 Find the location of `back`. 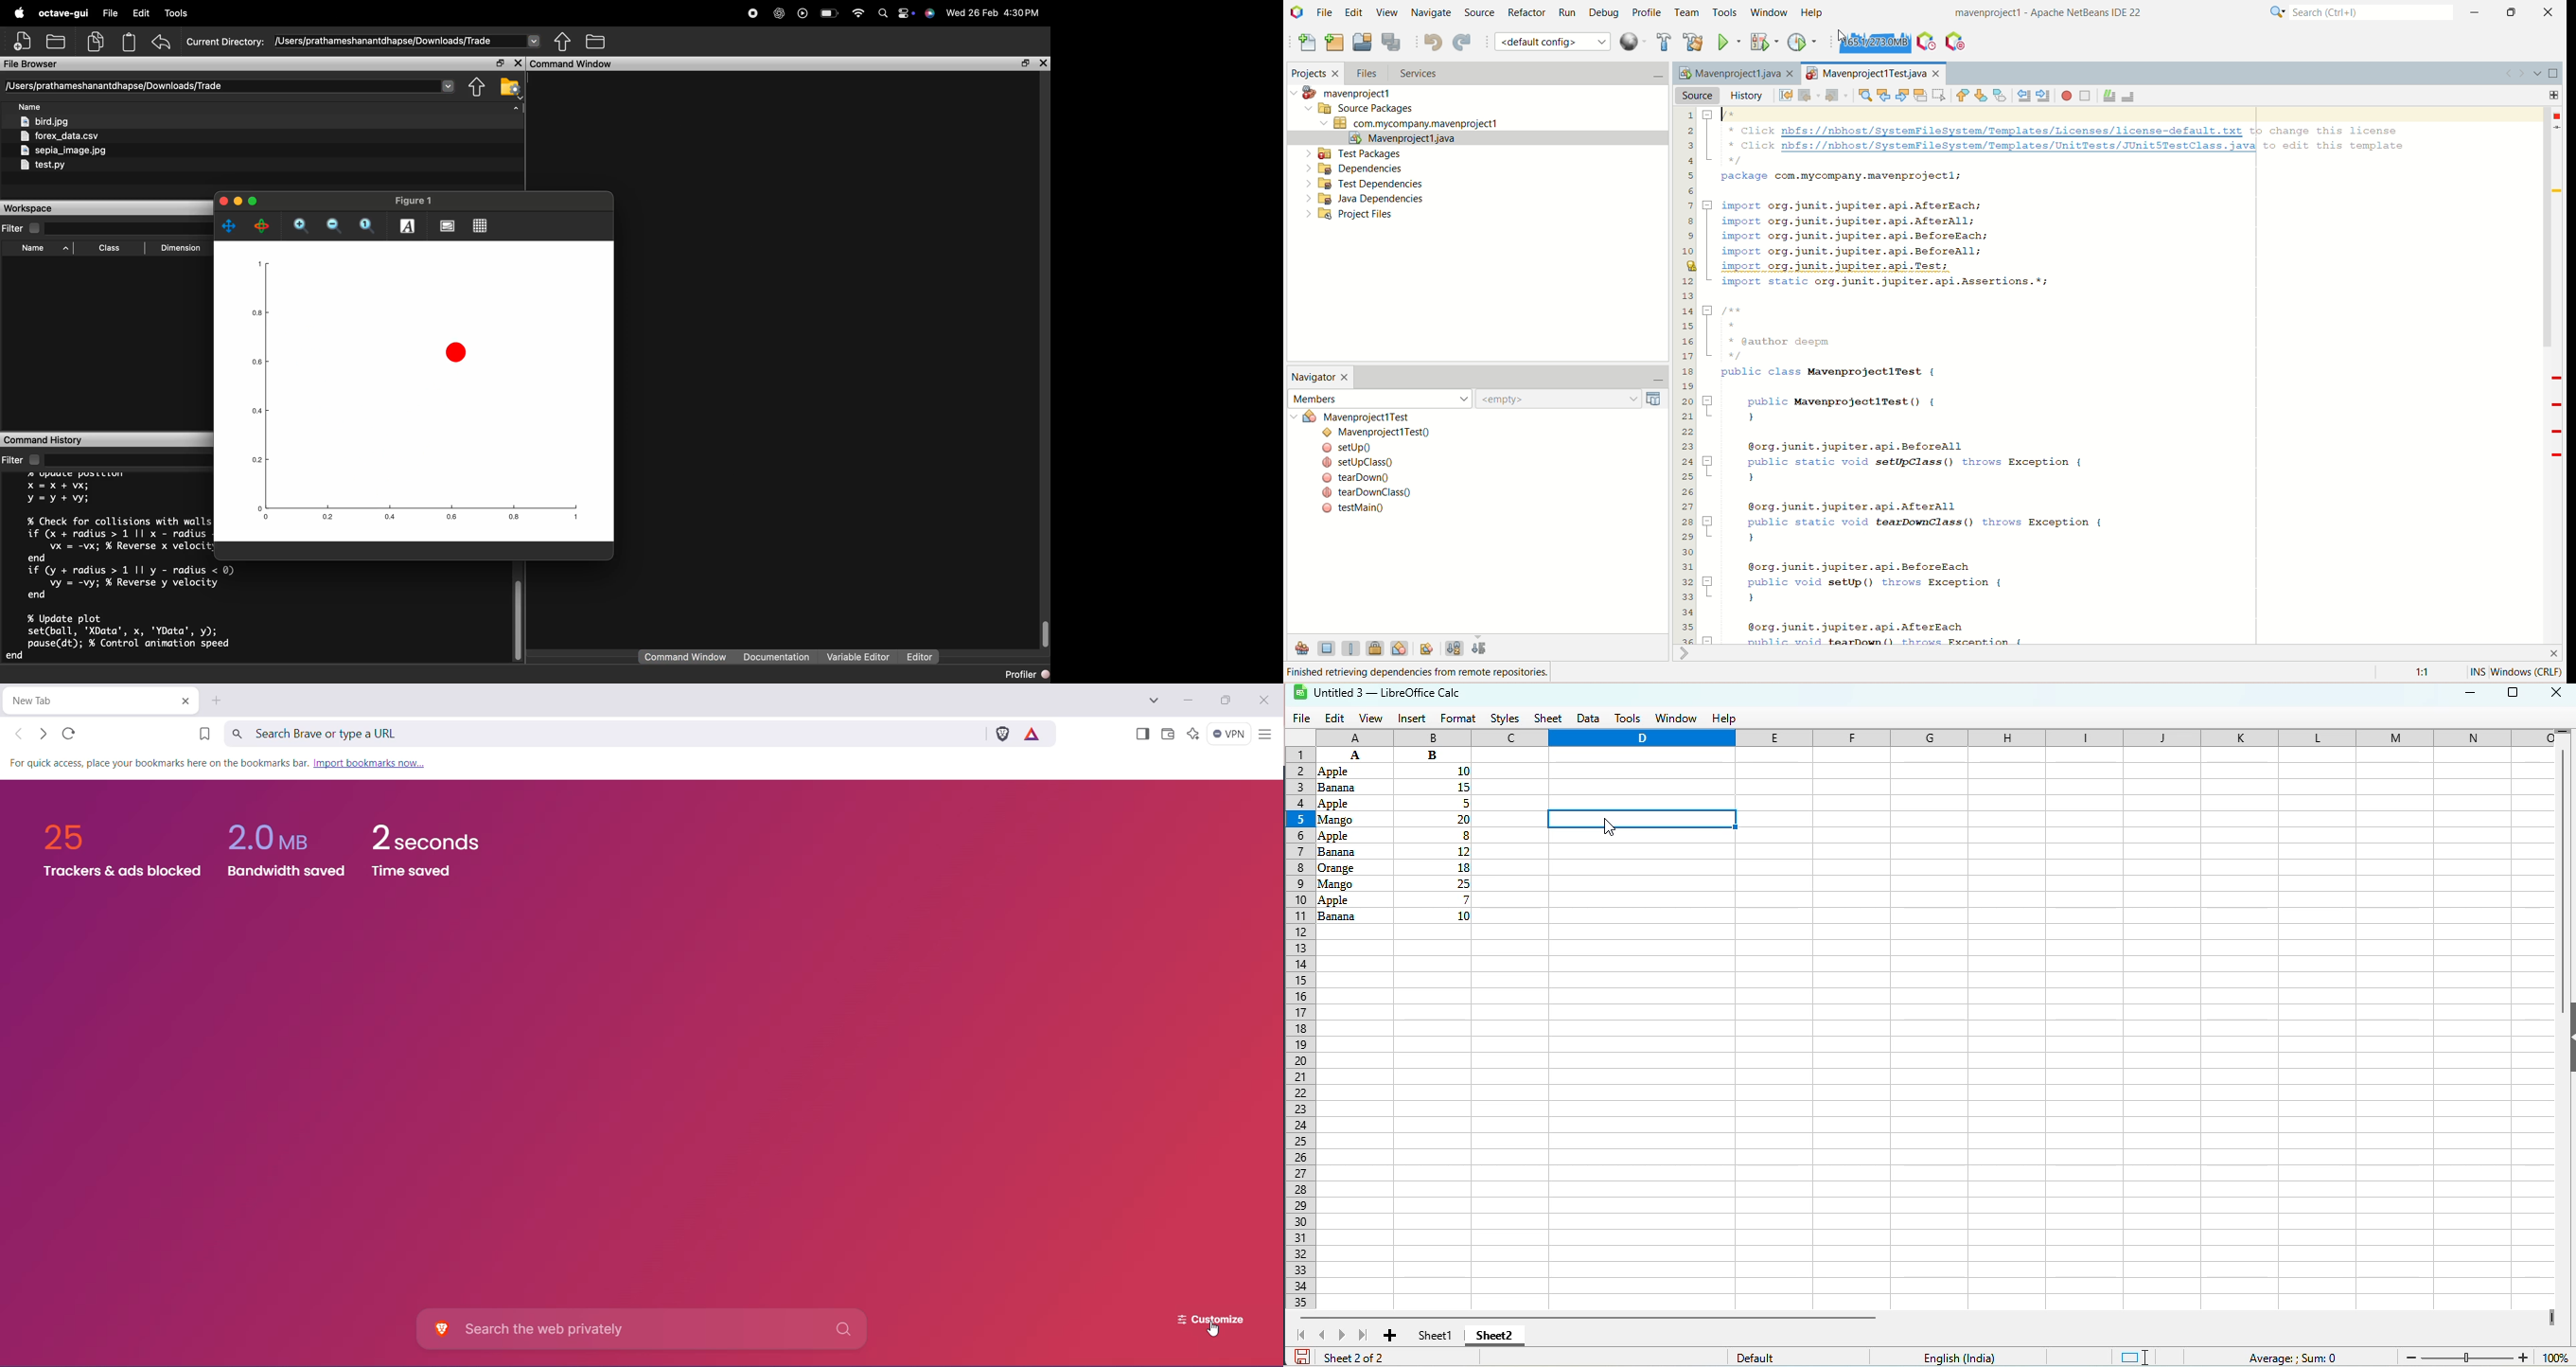

back is located at coordinates (1807, 96).